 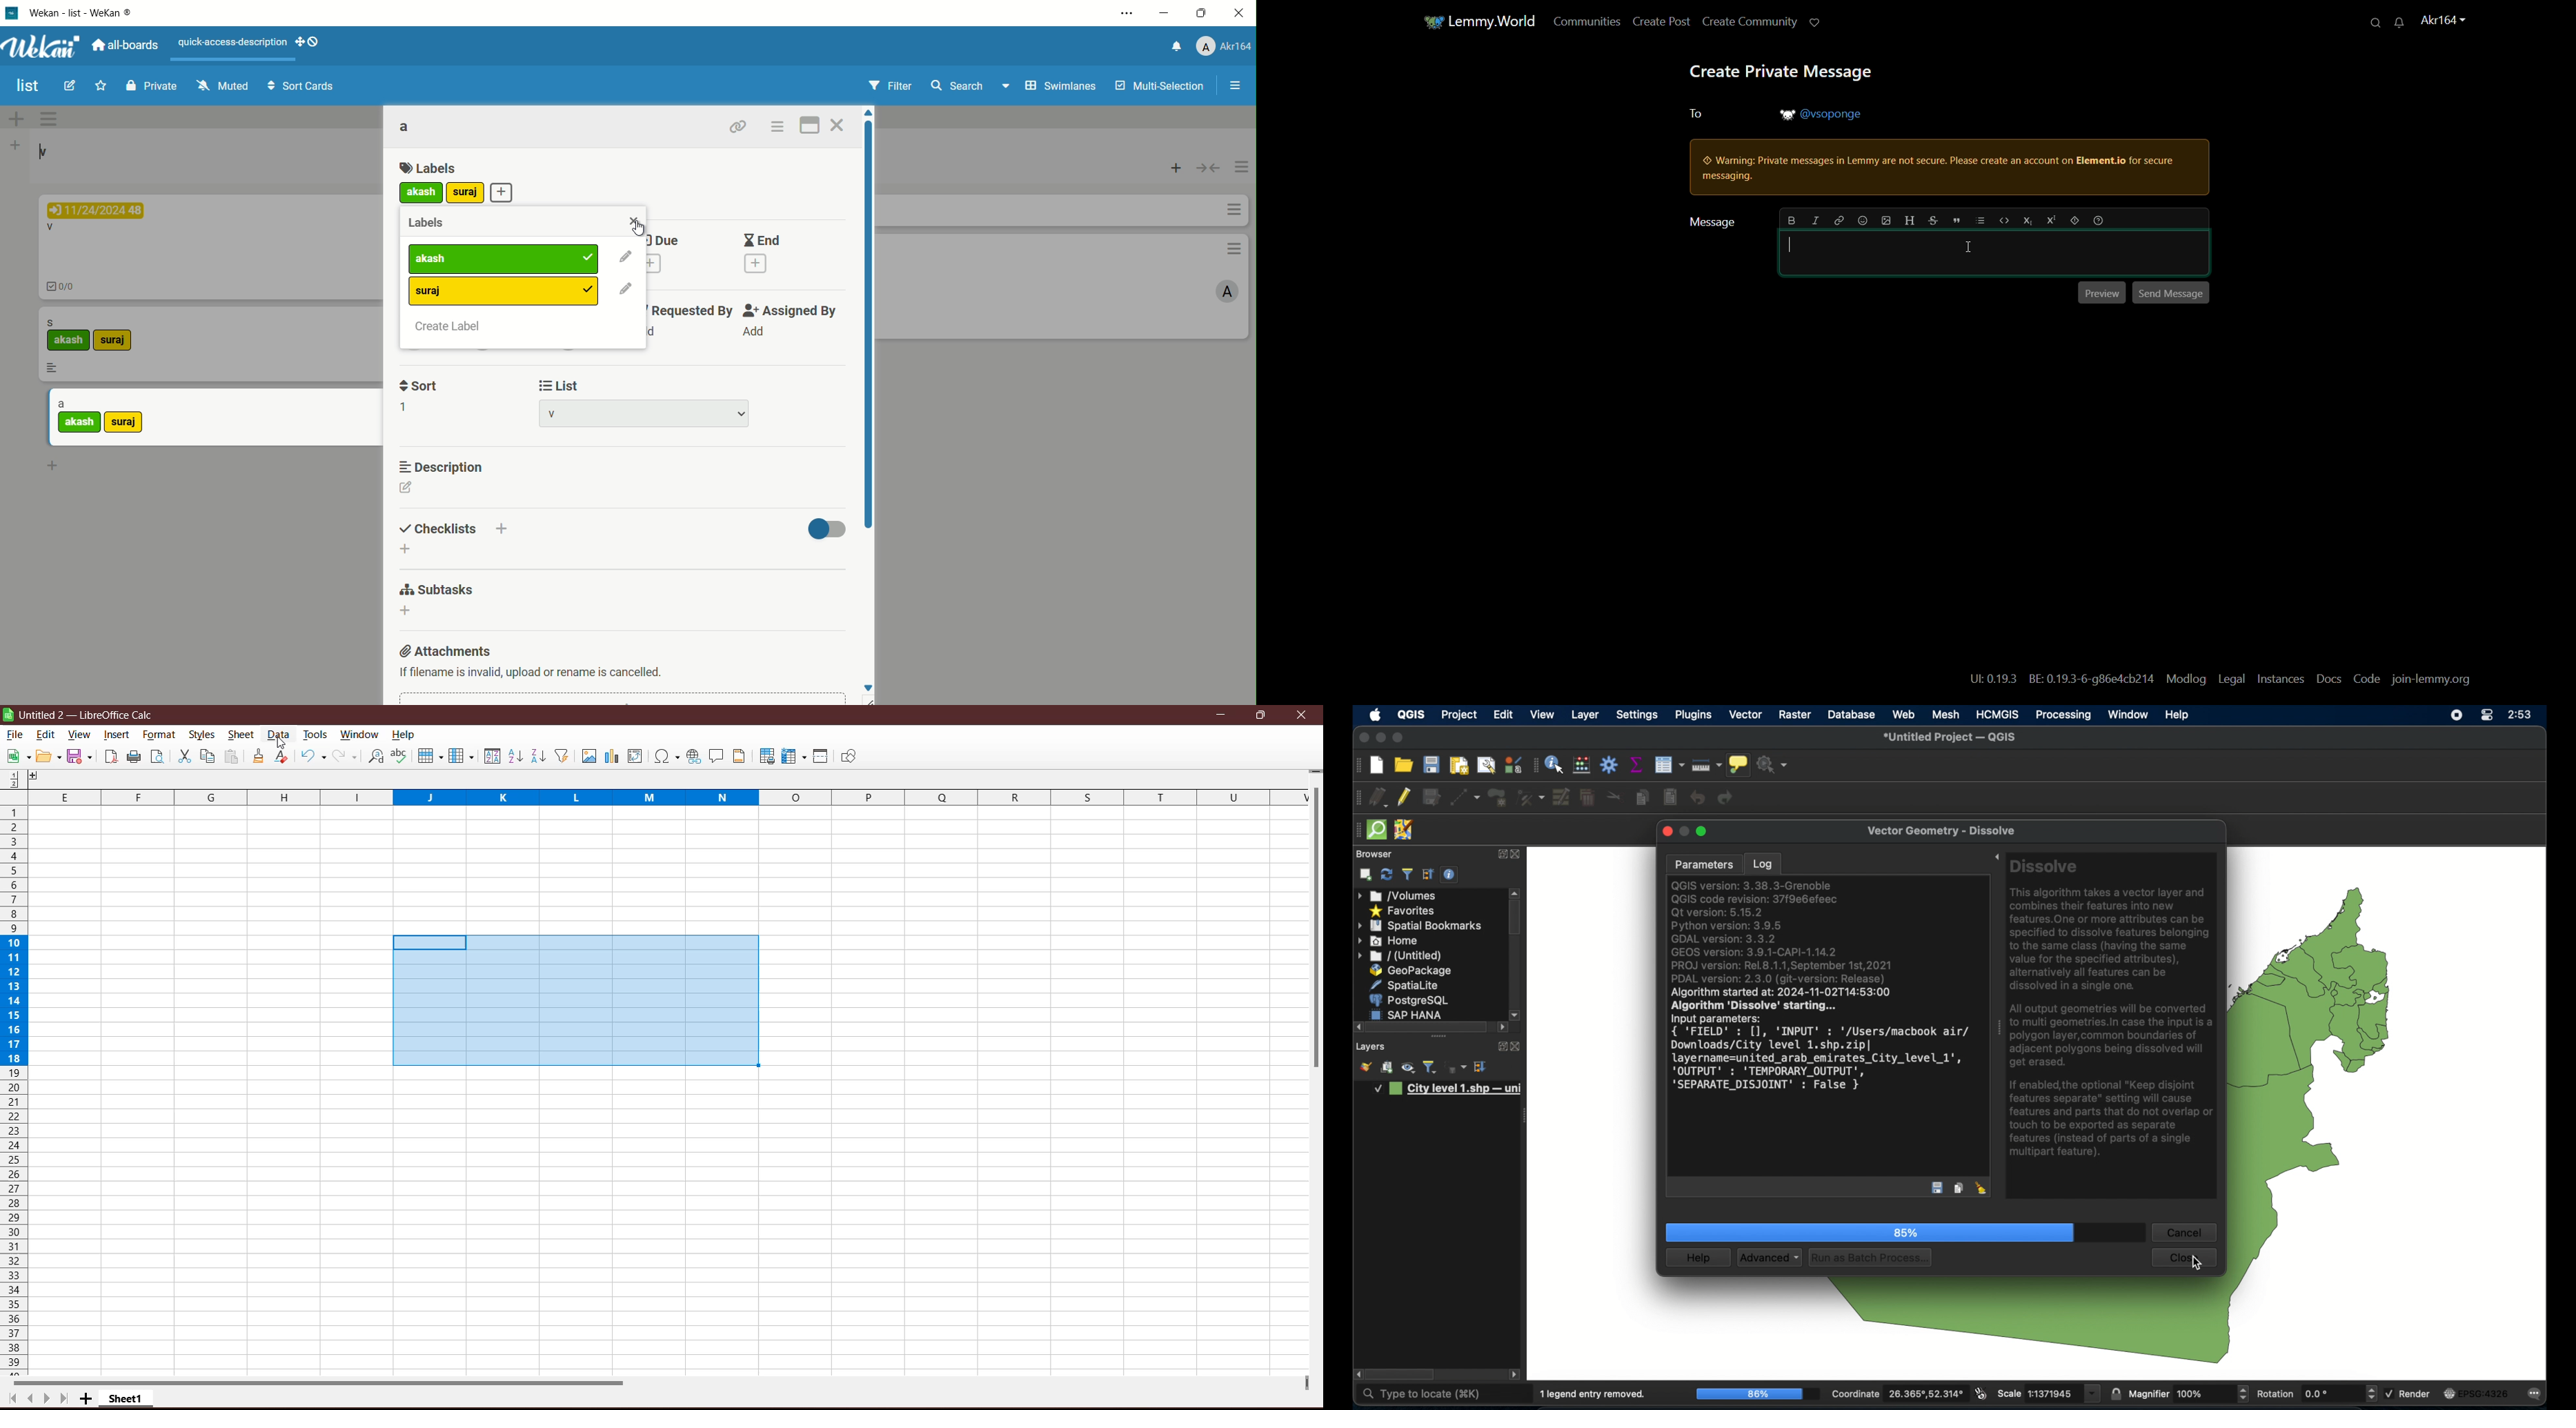 I want to click on Edit, so click(x=46, y=736).